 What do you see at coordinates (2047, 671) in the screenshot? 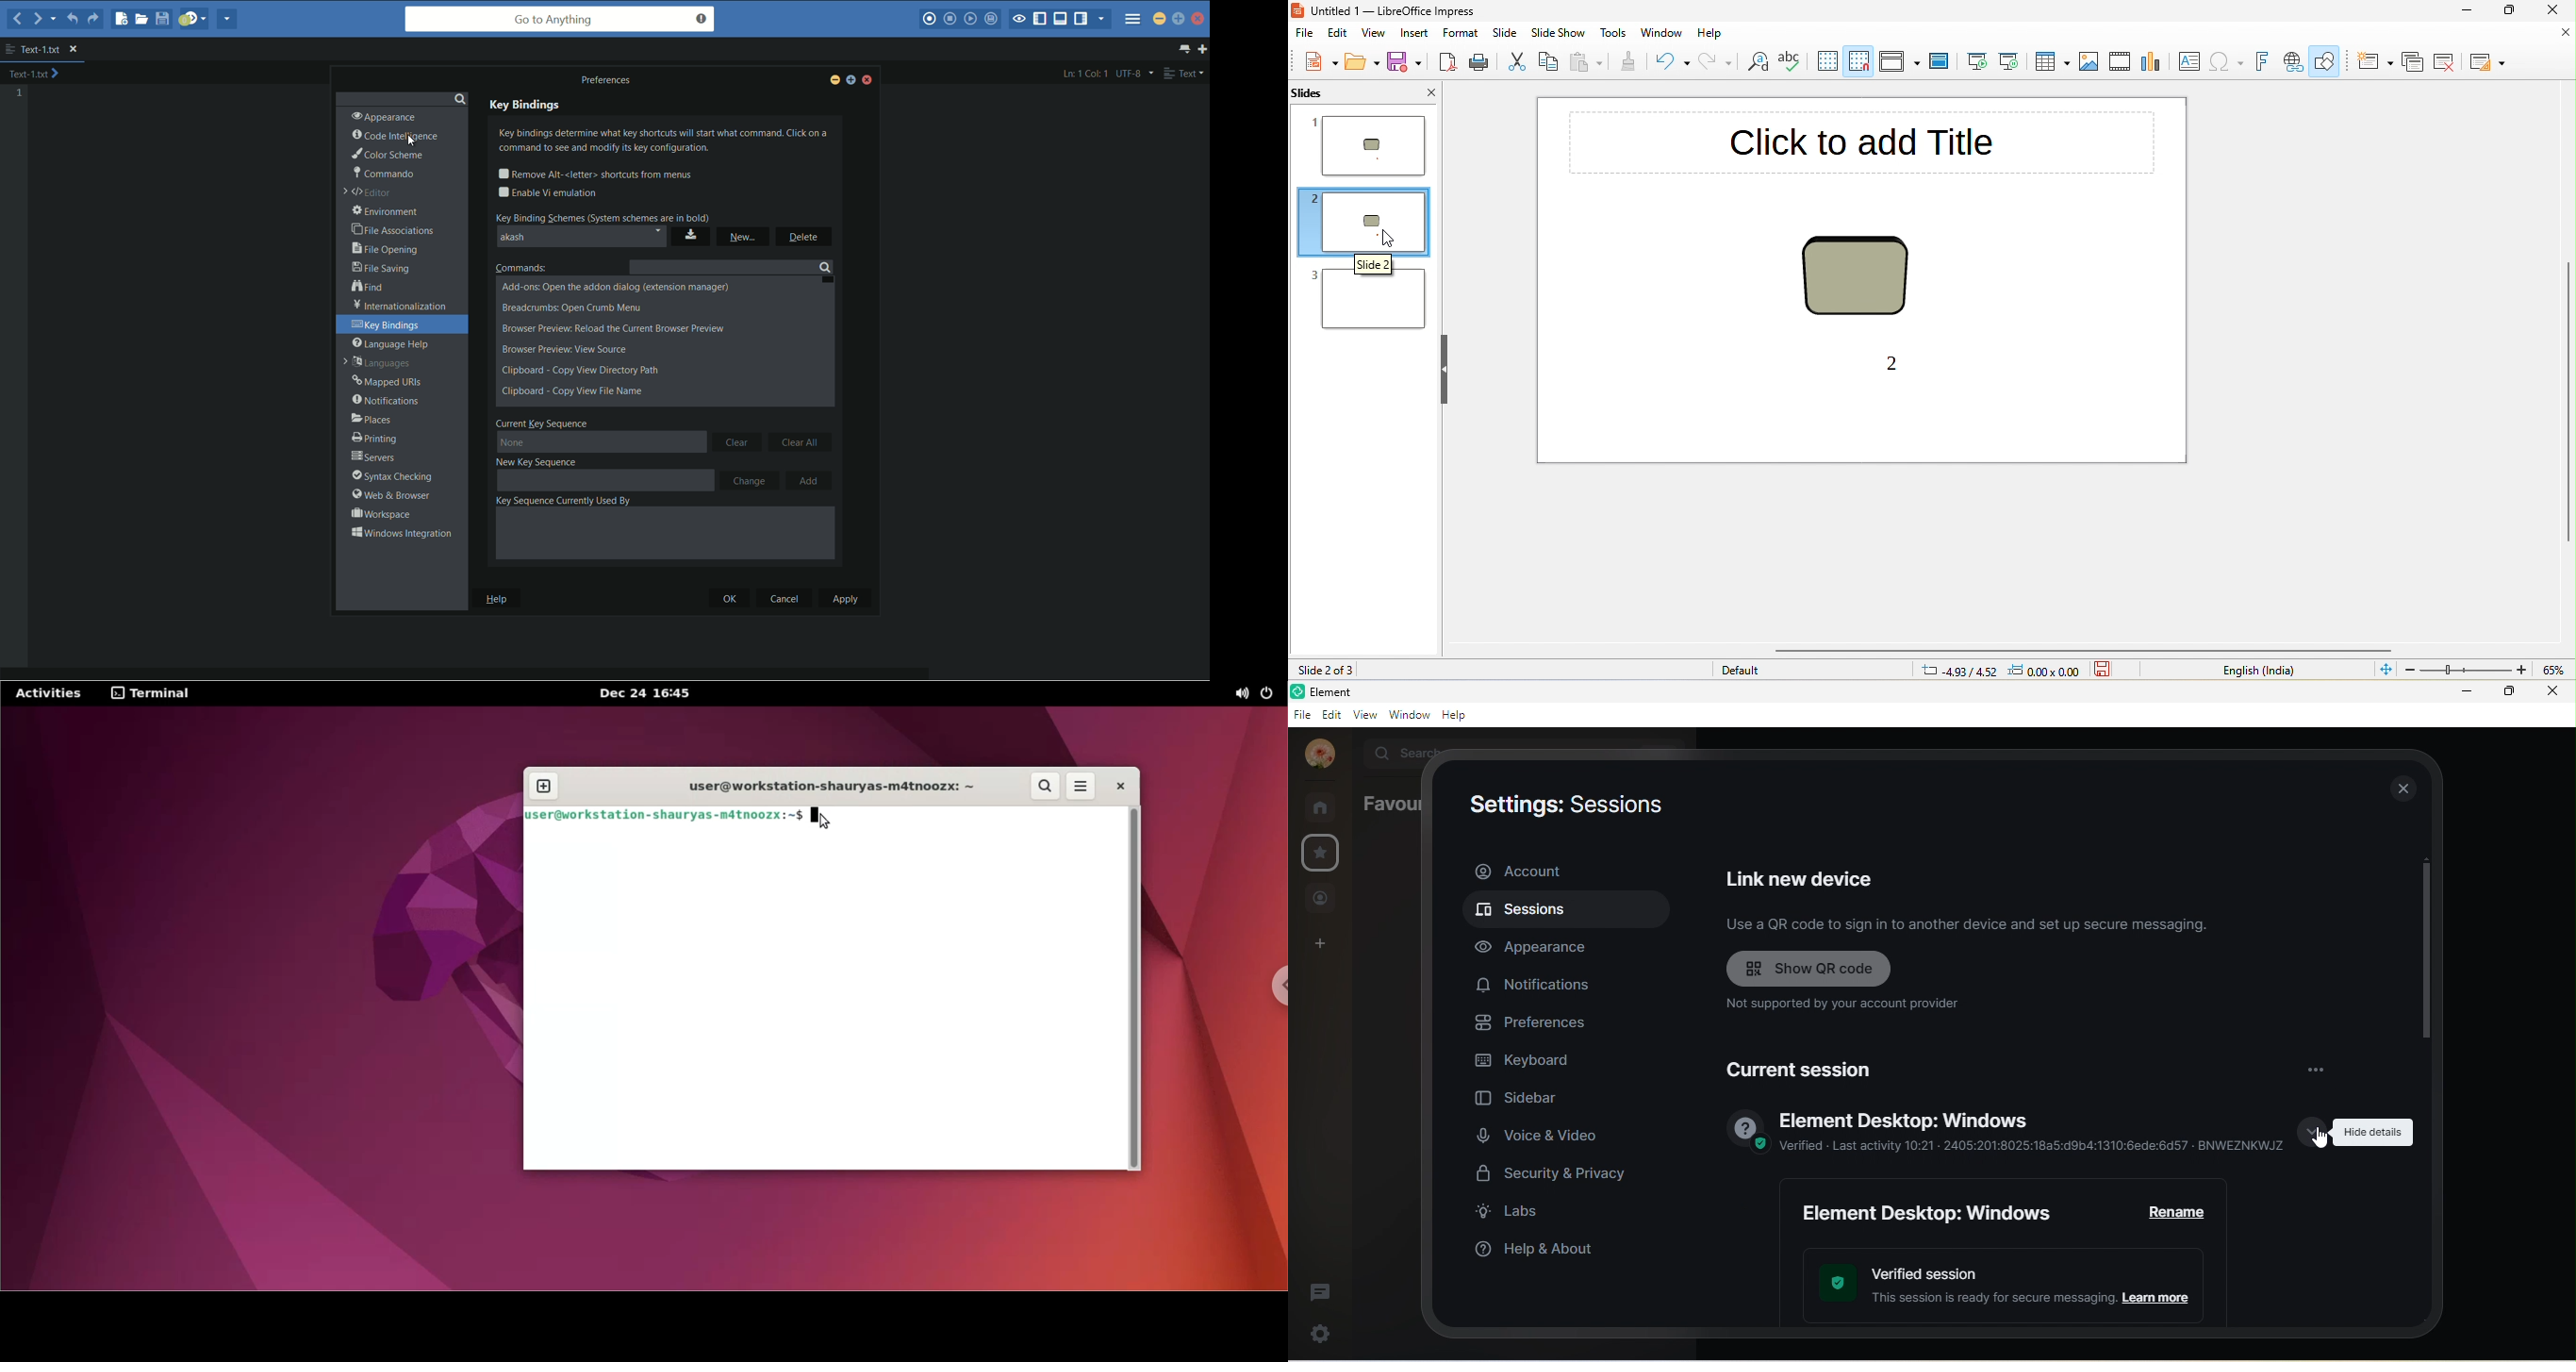
I see `0.00 x0.00` at bounding box center [2047, 671].